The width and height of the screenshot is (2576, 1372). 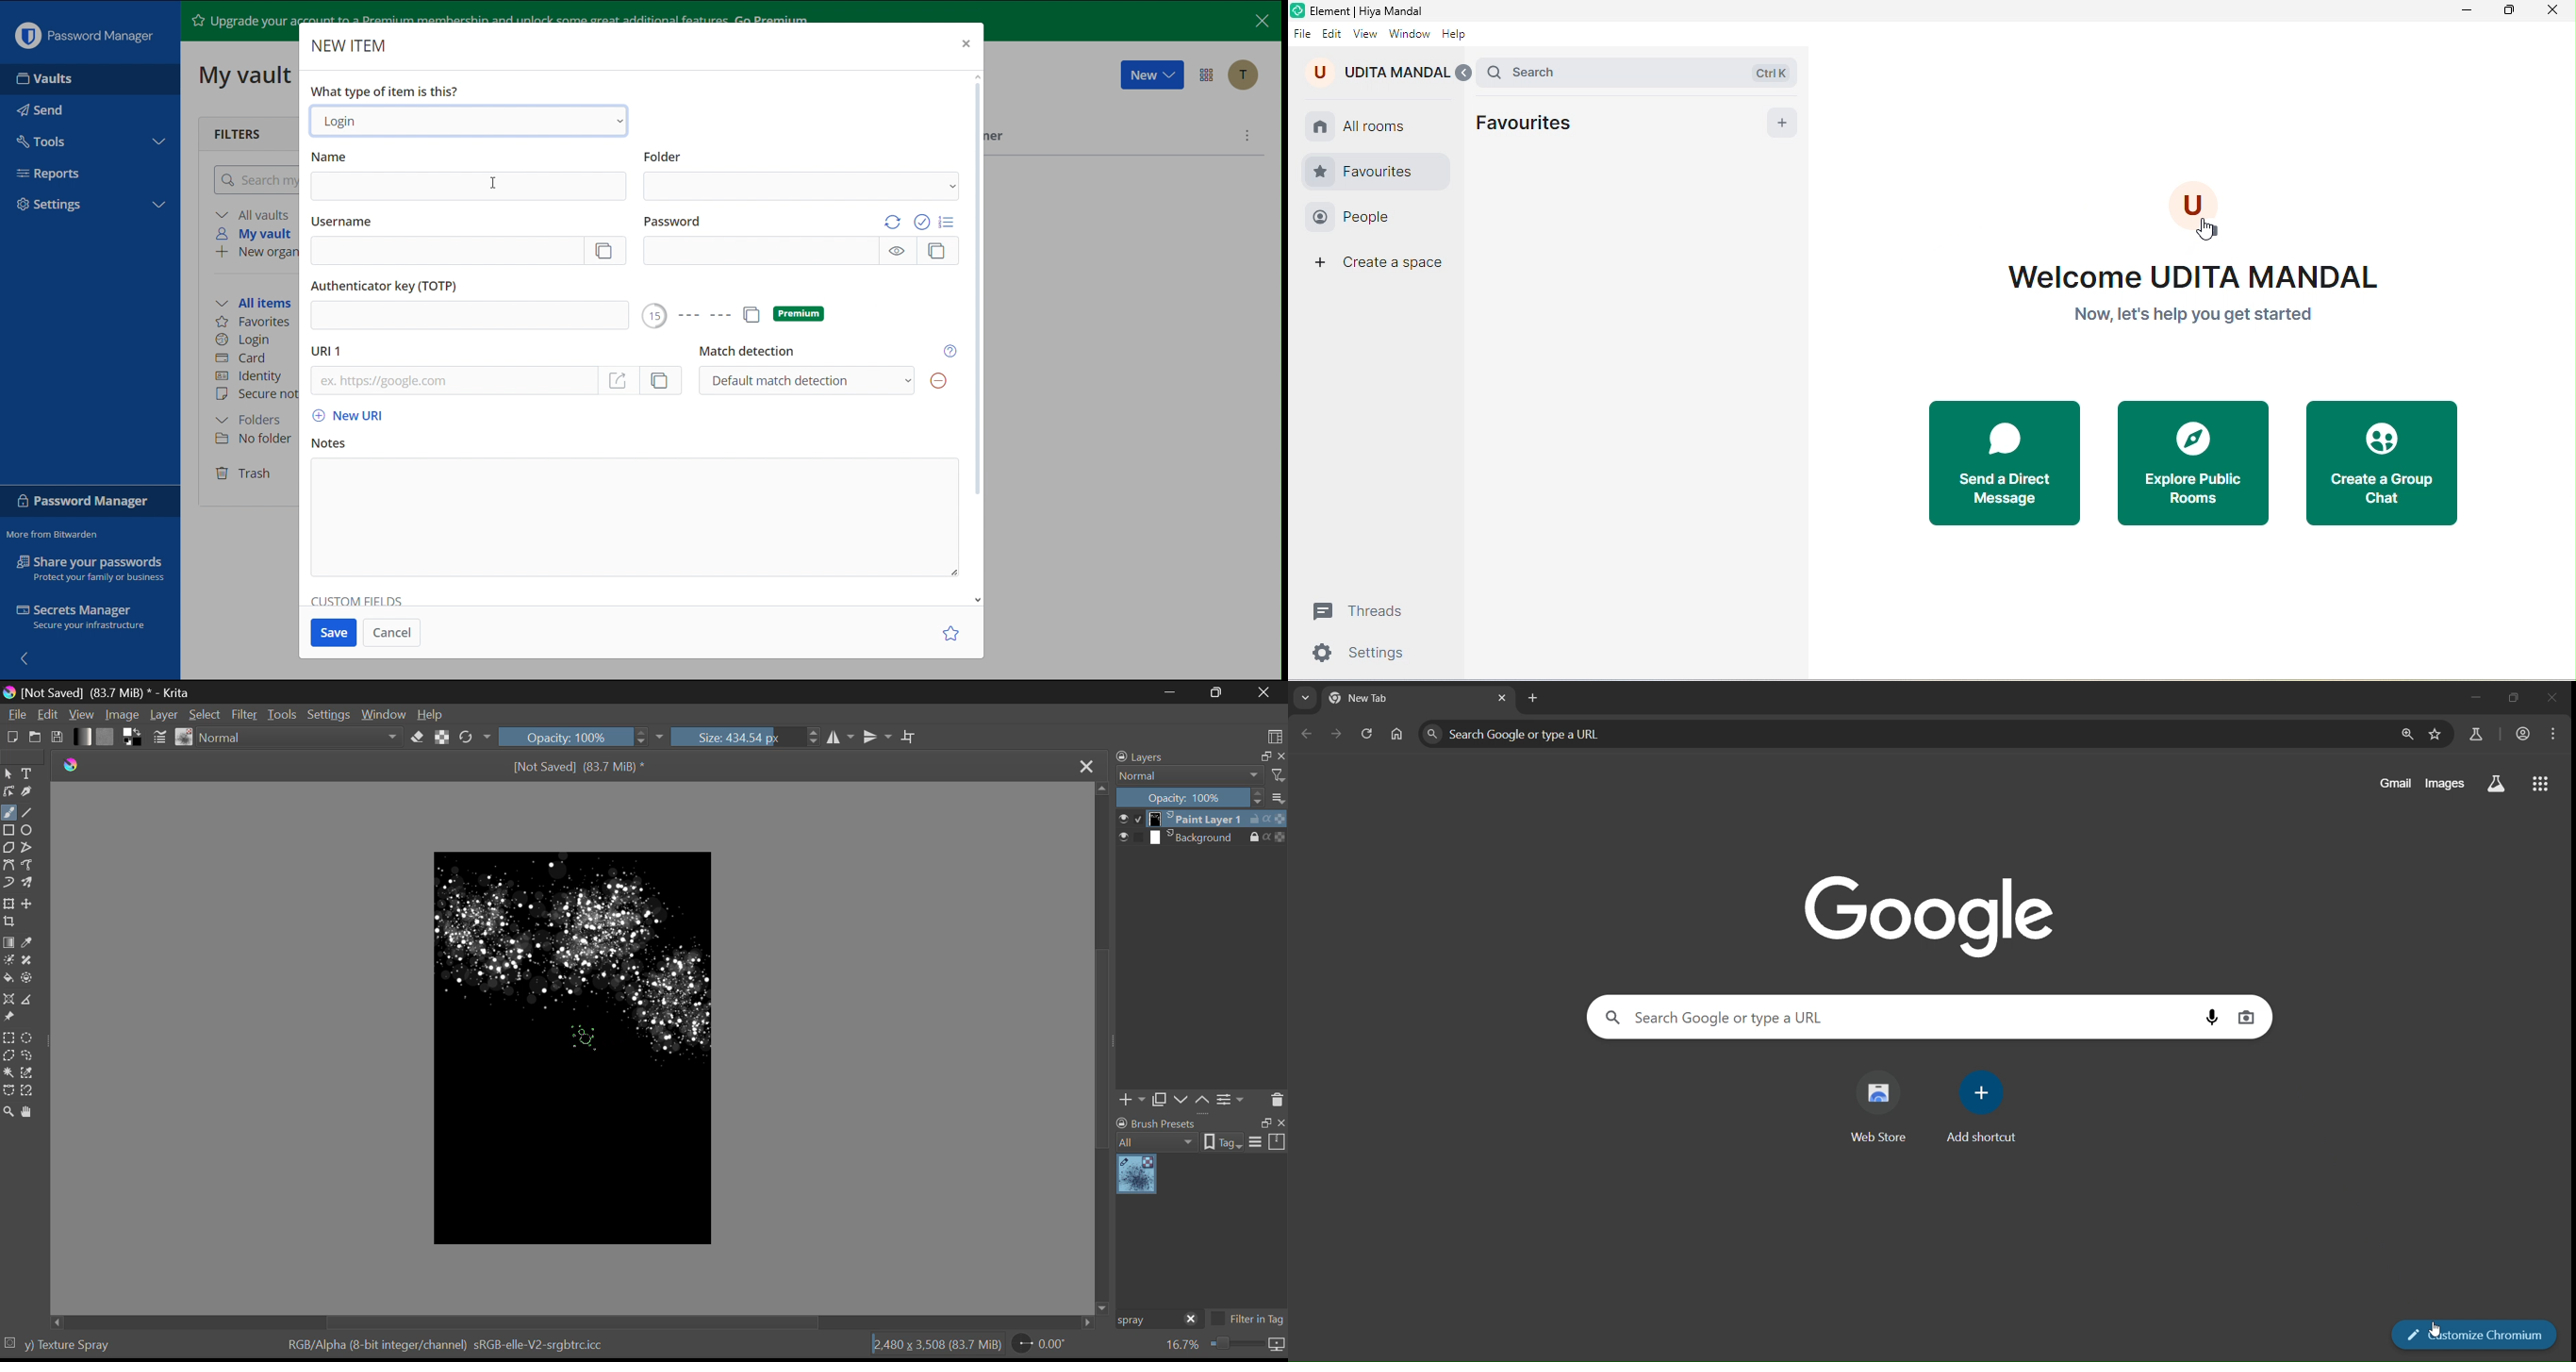 I want to click on logo, so click(x=9, y=694).